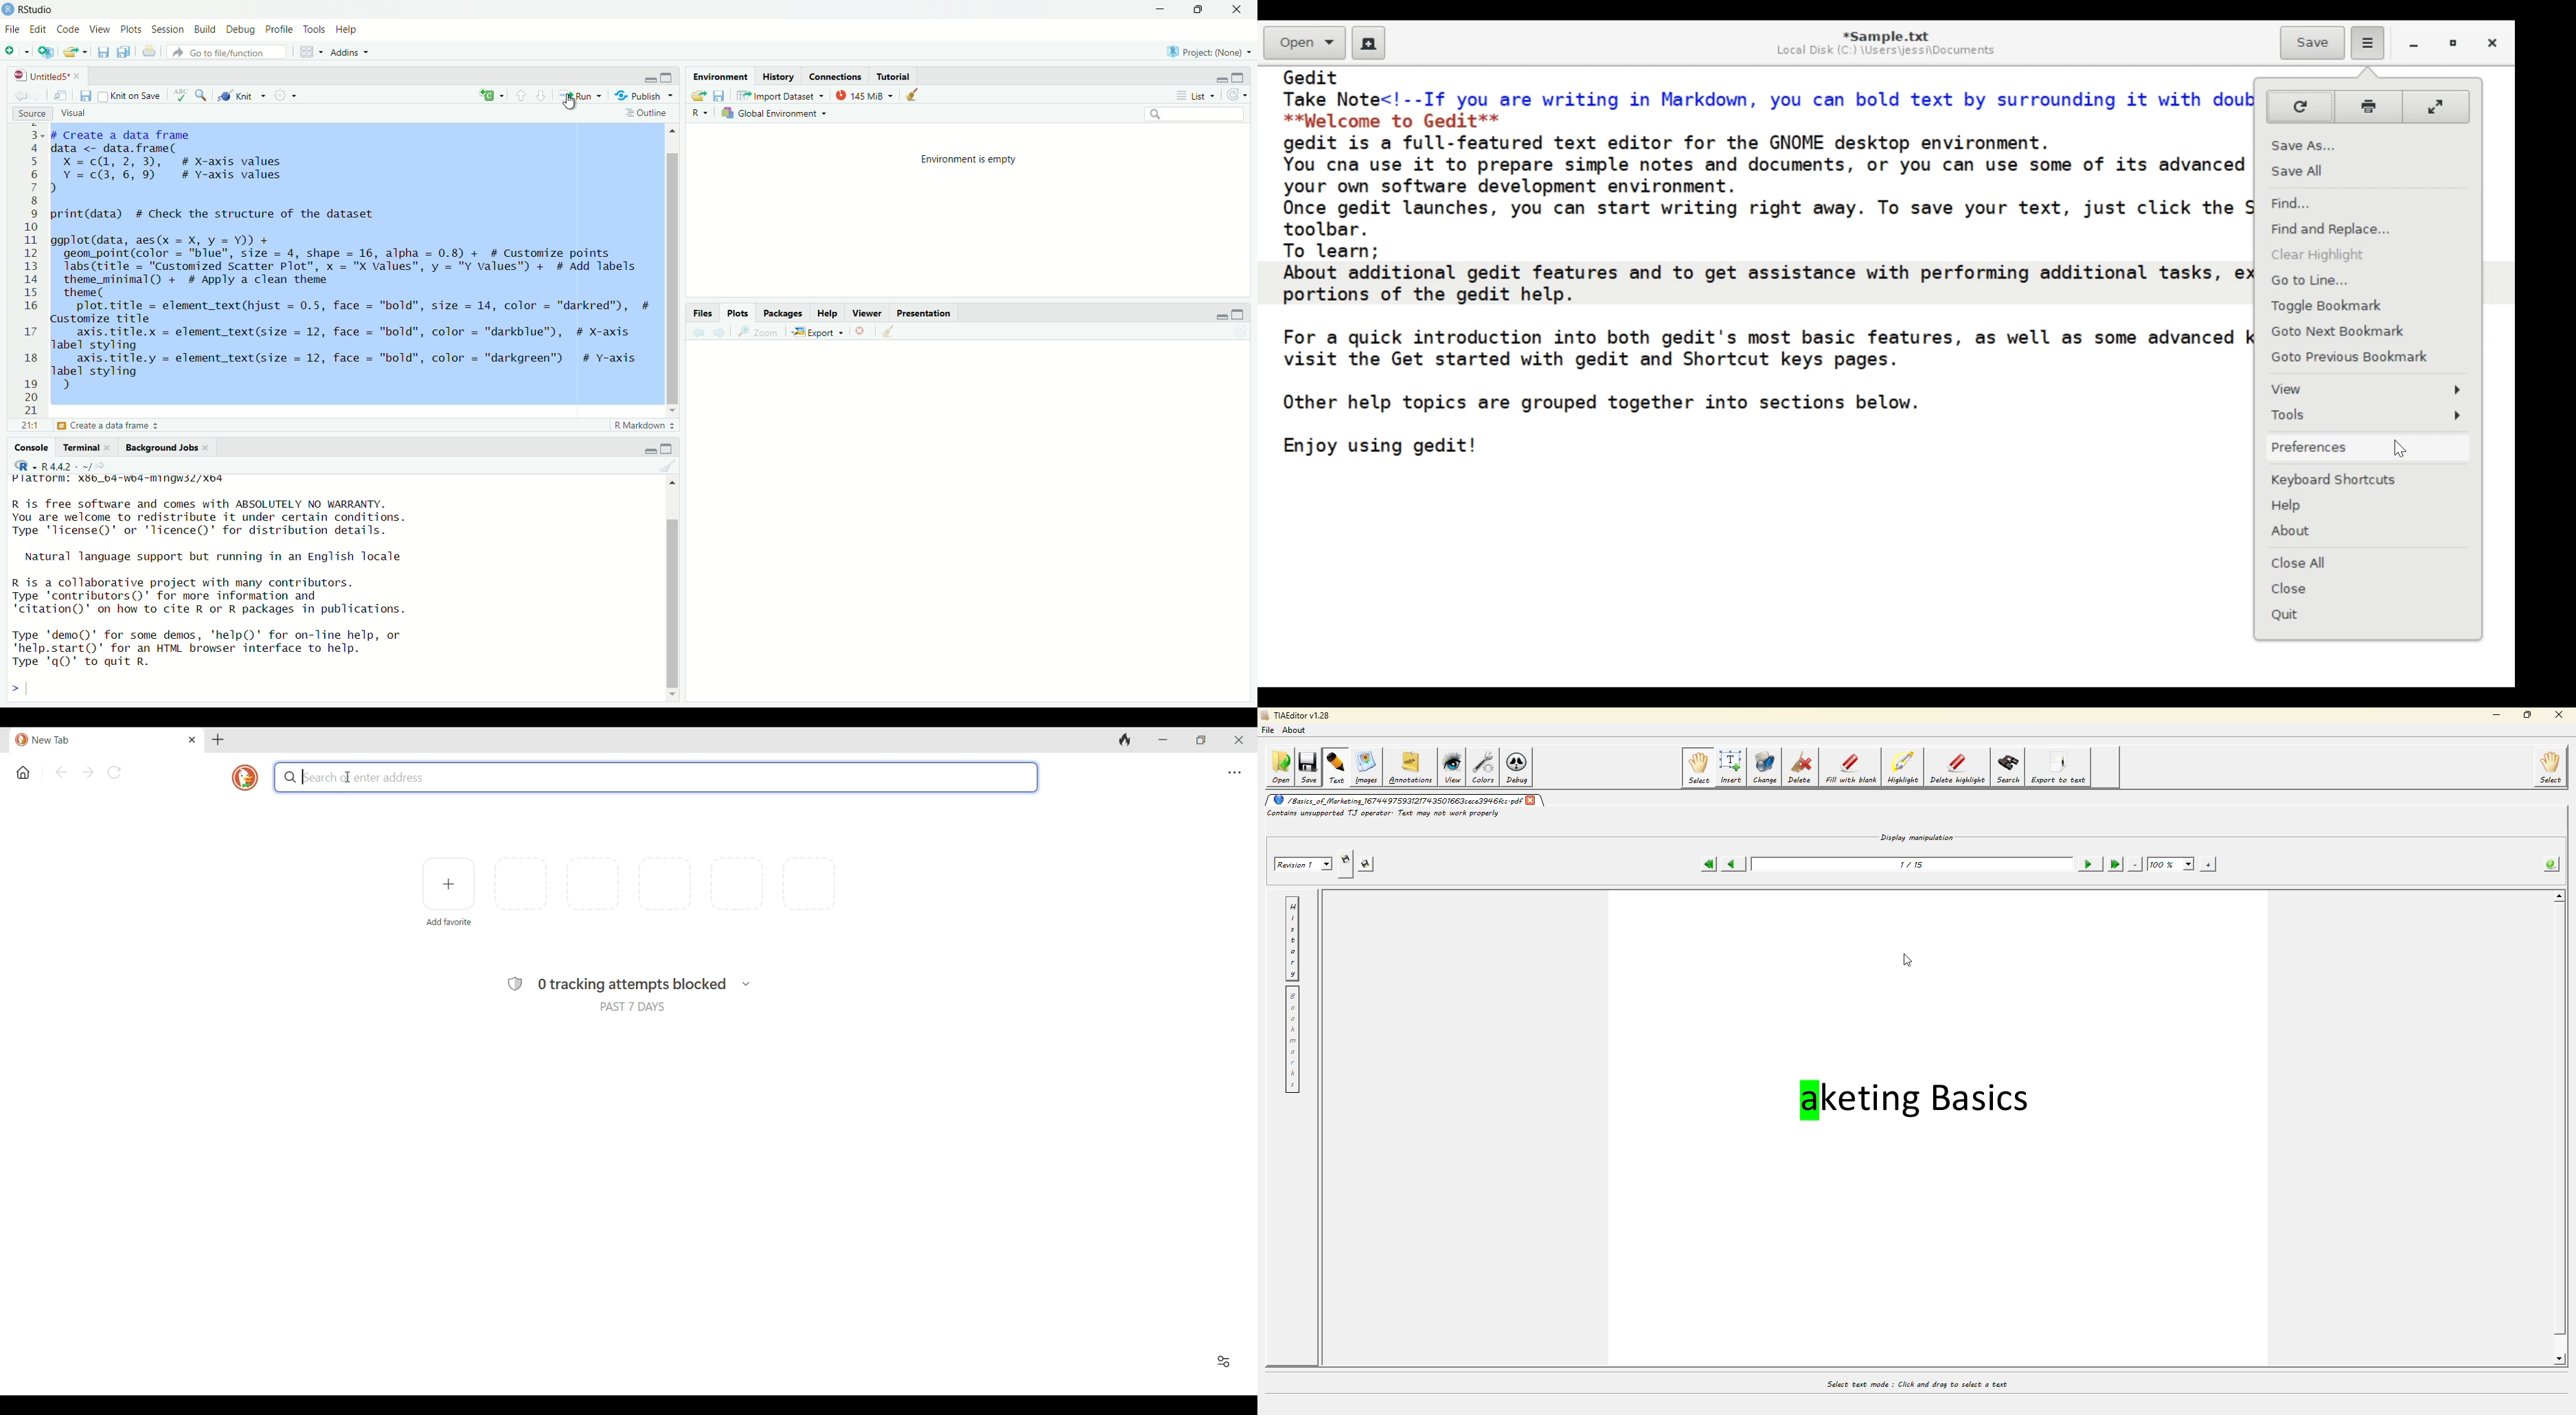 This screenshot has height=1428, width=2576. Describe the element at coordinates (205, 29) in the screenshot. I see `debug` at that location.